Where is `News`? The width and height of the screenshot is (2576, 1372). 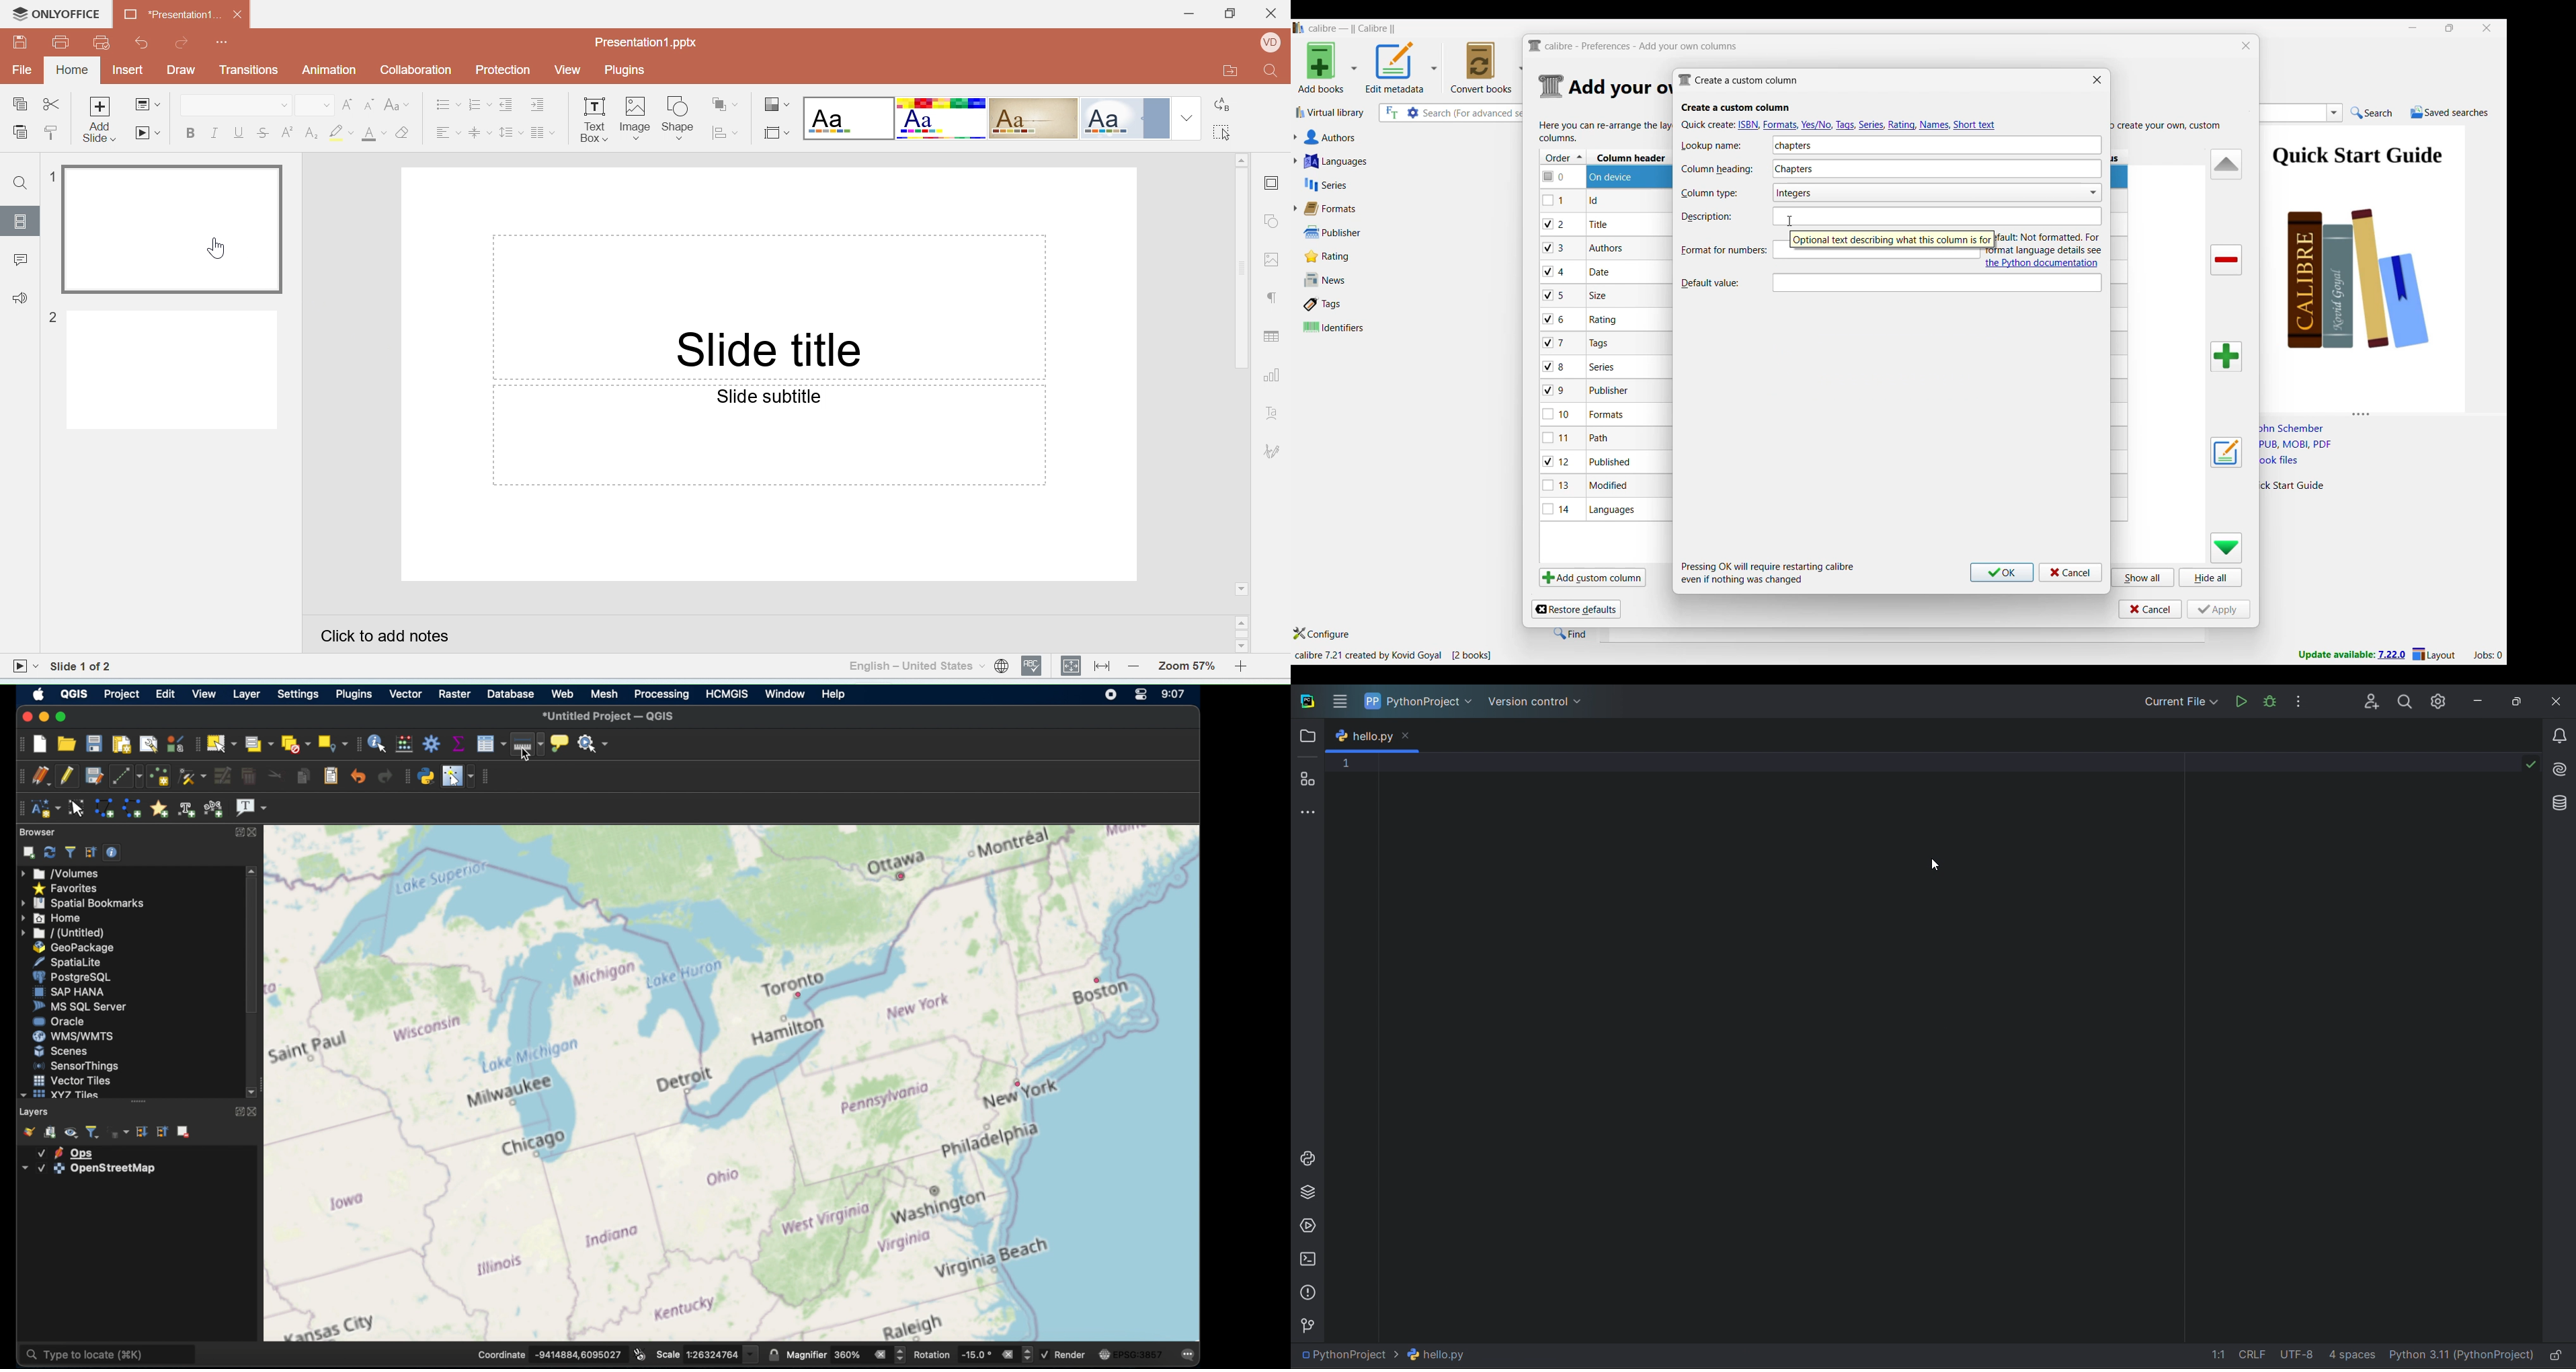
News is located at coordinates (1350, 280).